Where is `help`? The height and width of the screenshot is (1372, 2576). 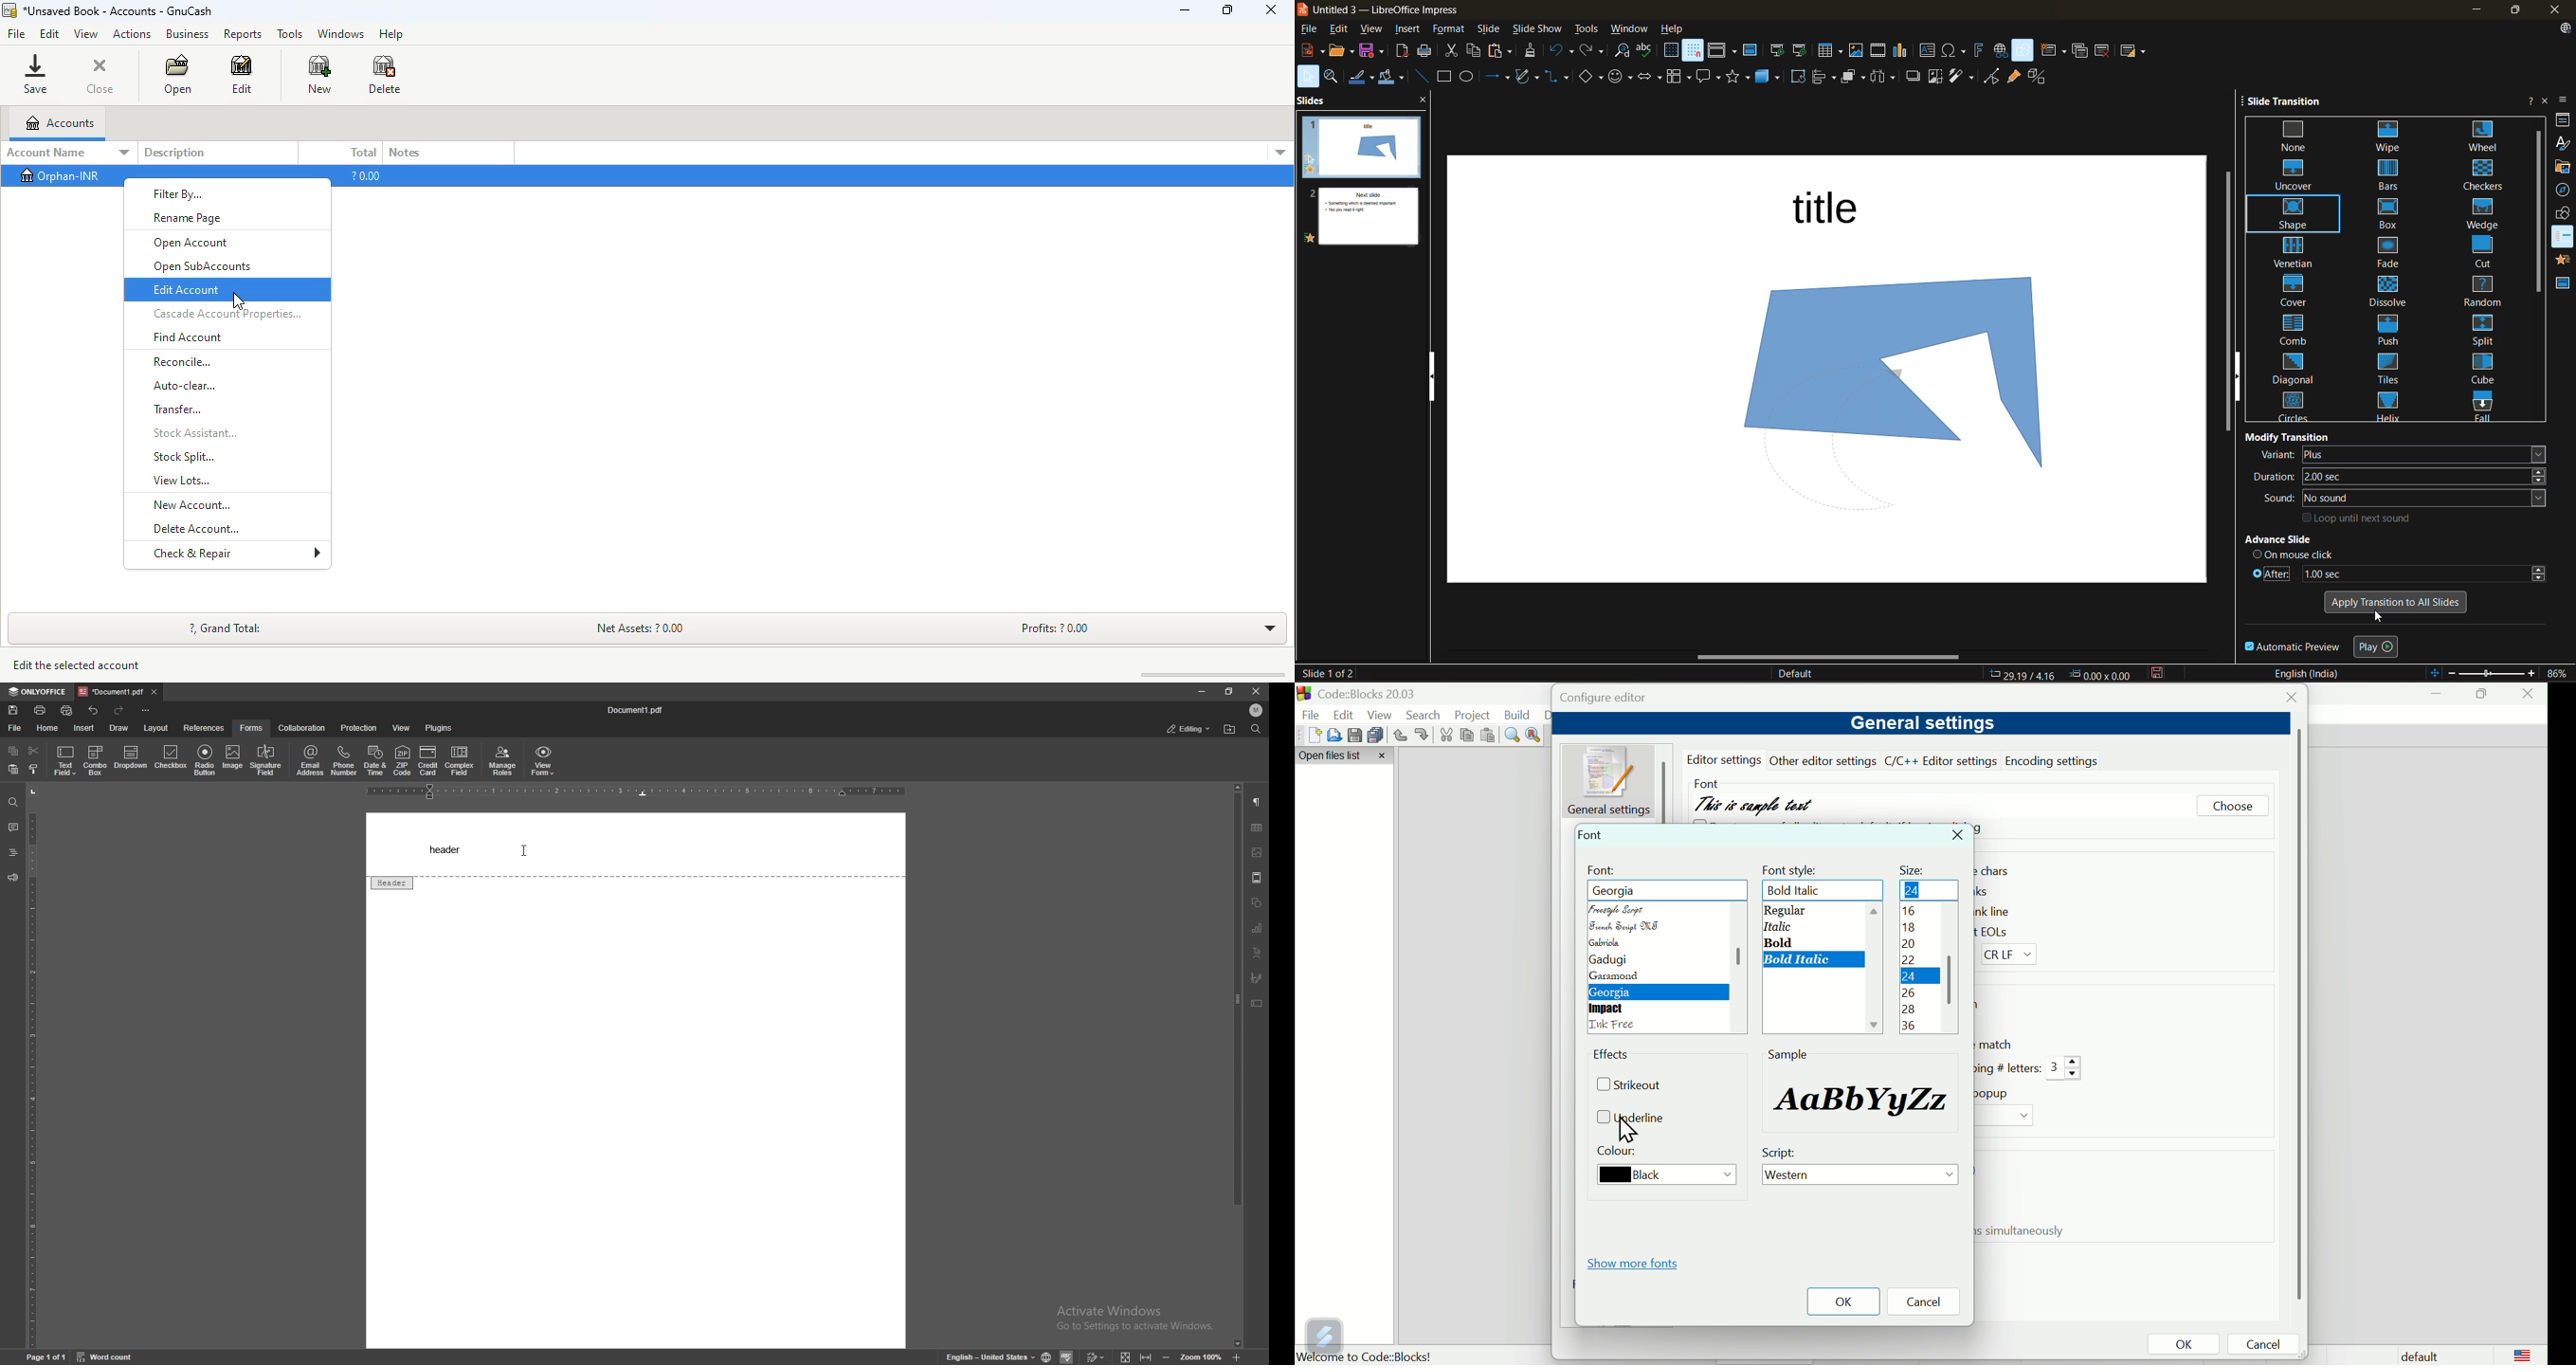 help is located at coordinates (393, 34).